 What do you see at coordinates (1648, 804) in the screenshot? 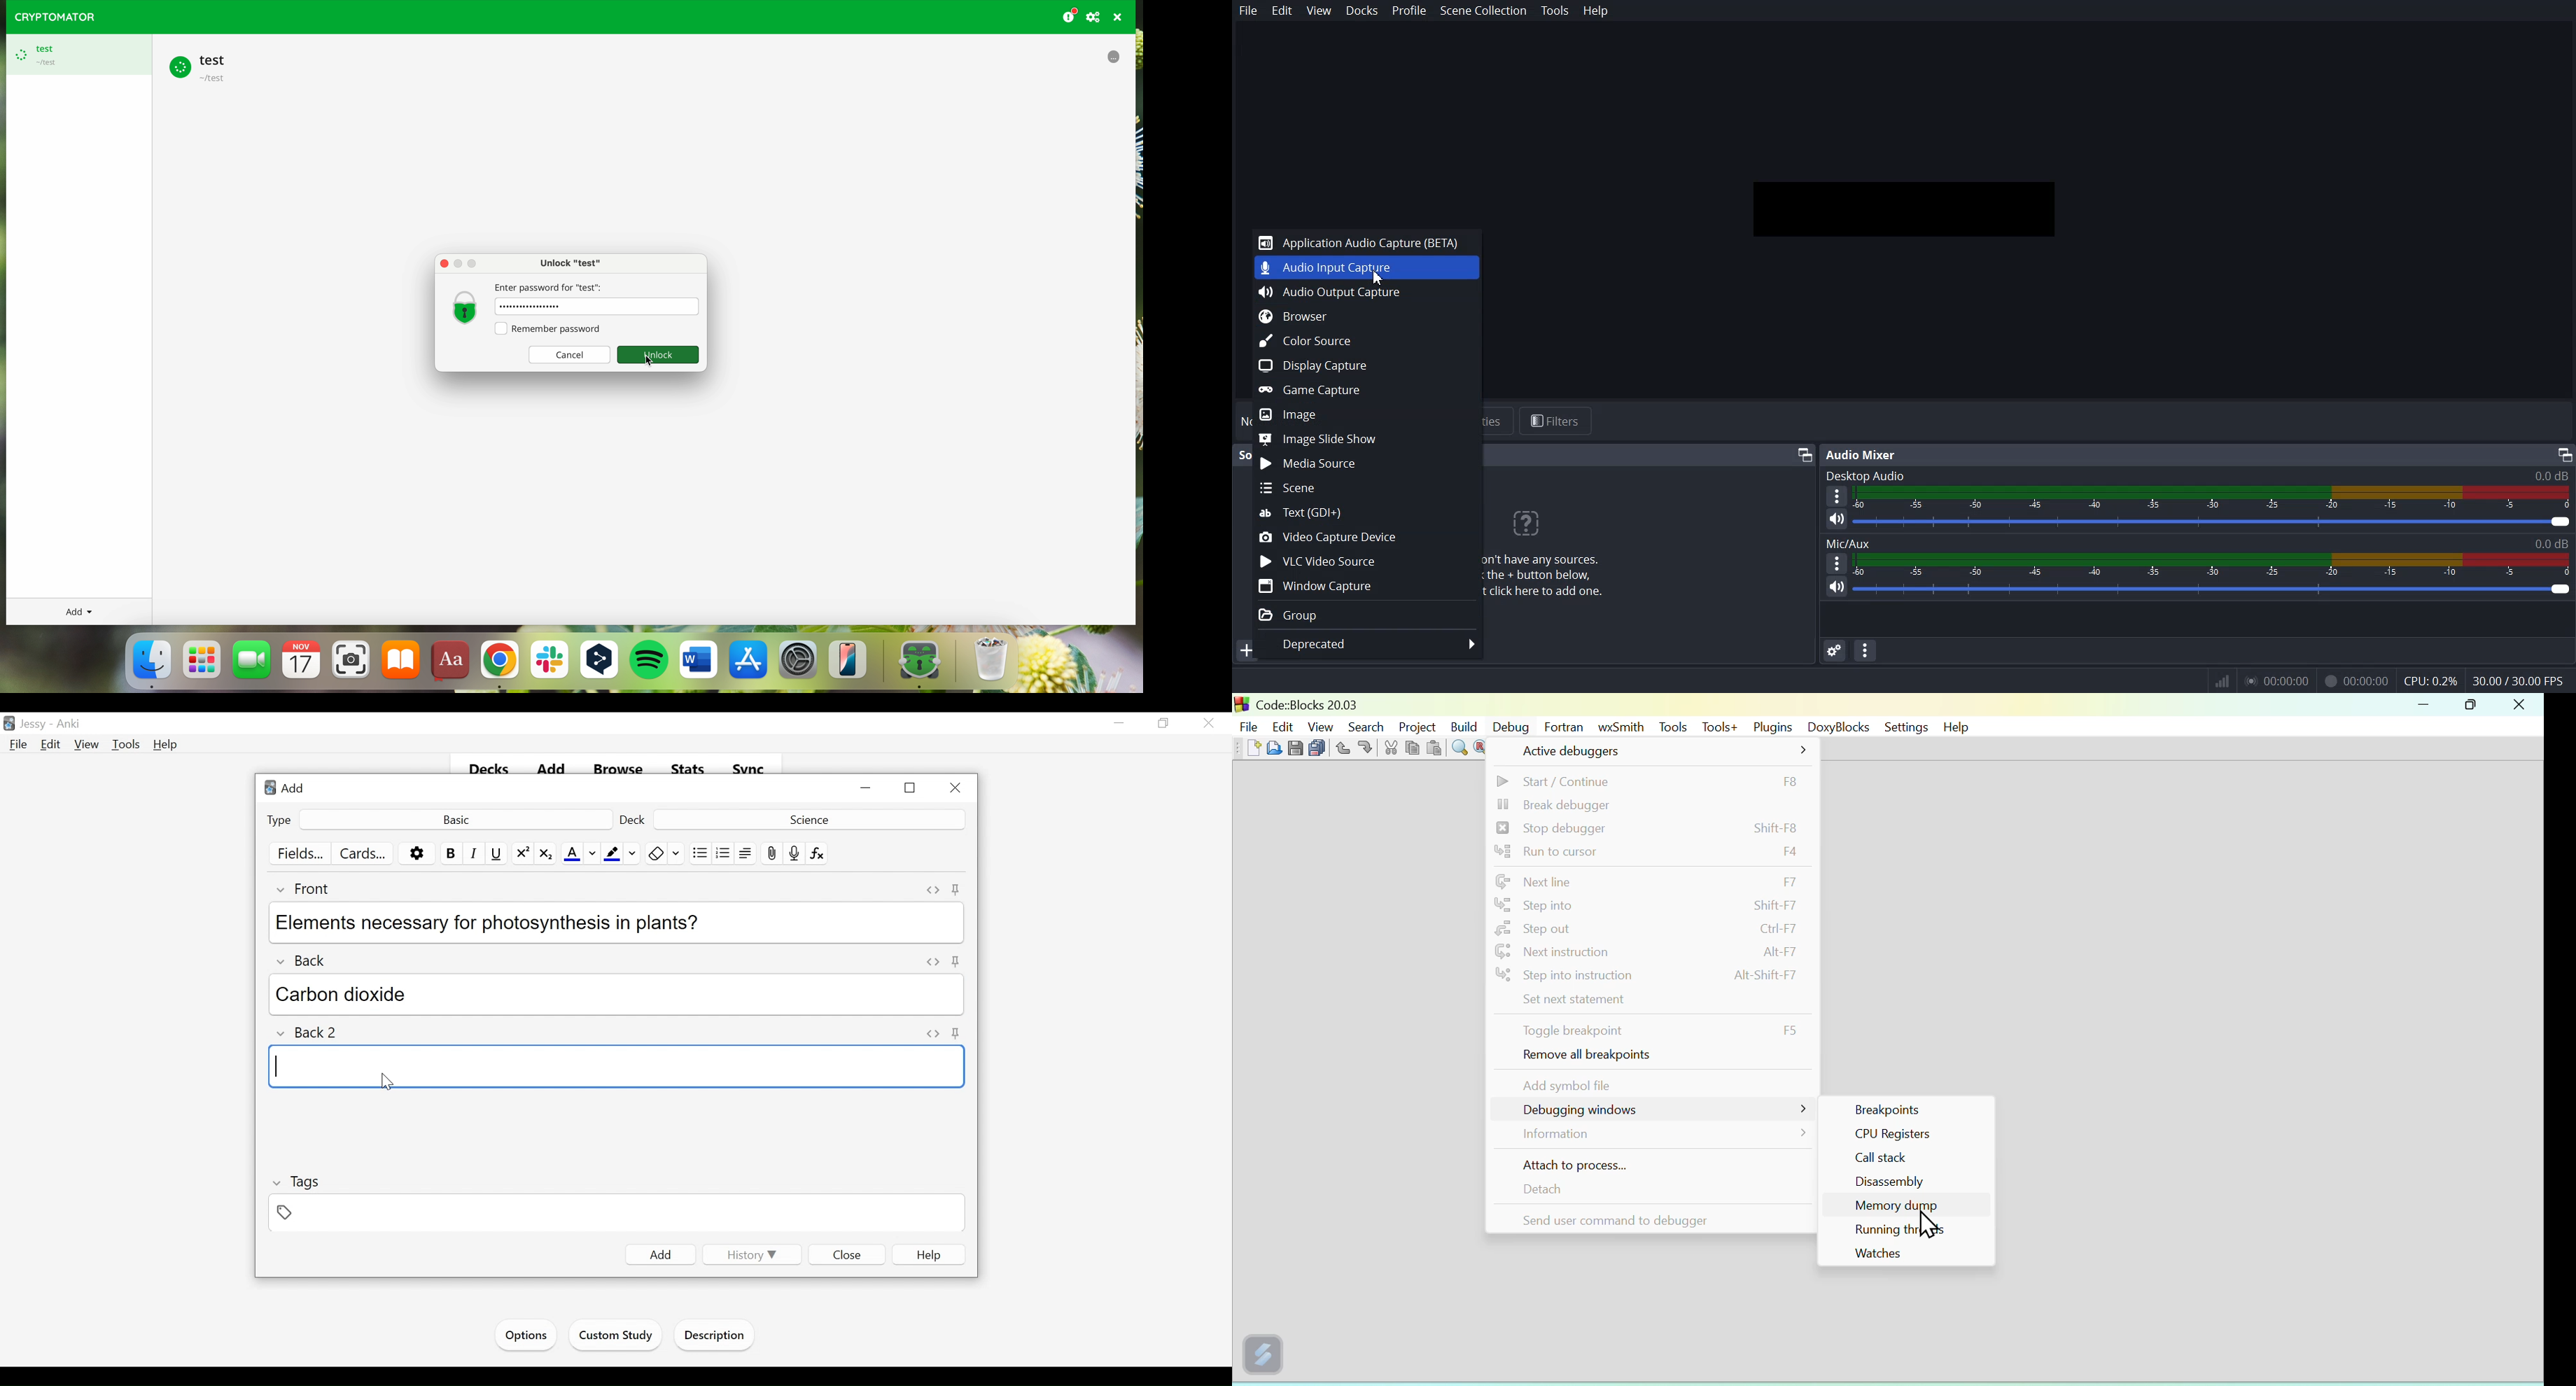
I see `break debugger` at bounding box center [1648, 804].